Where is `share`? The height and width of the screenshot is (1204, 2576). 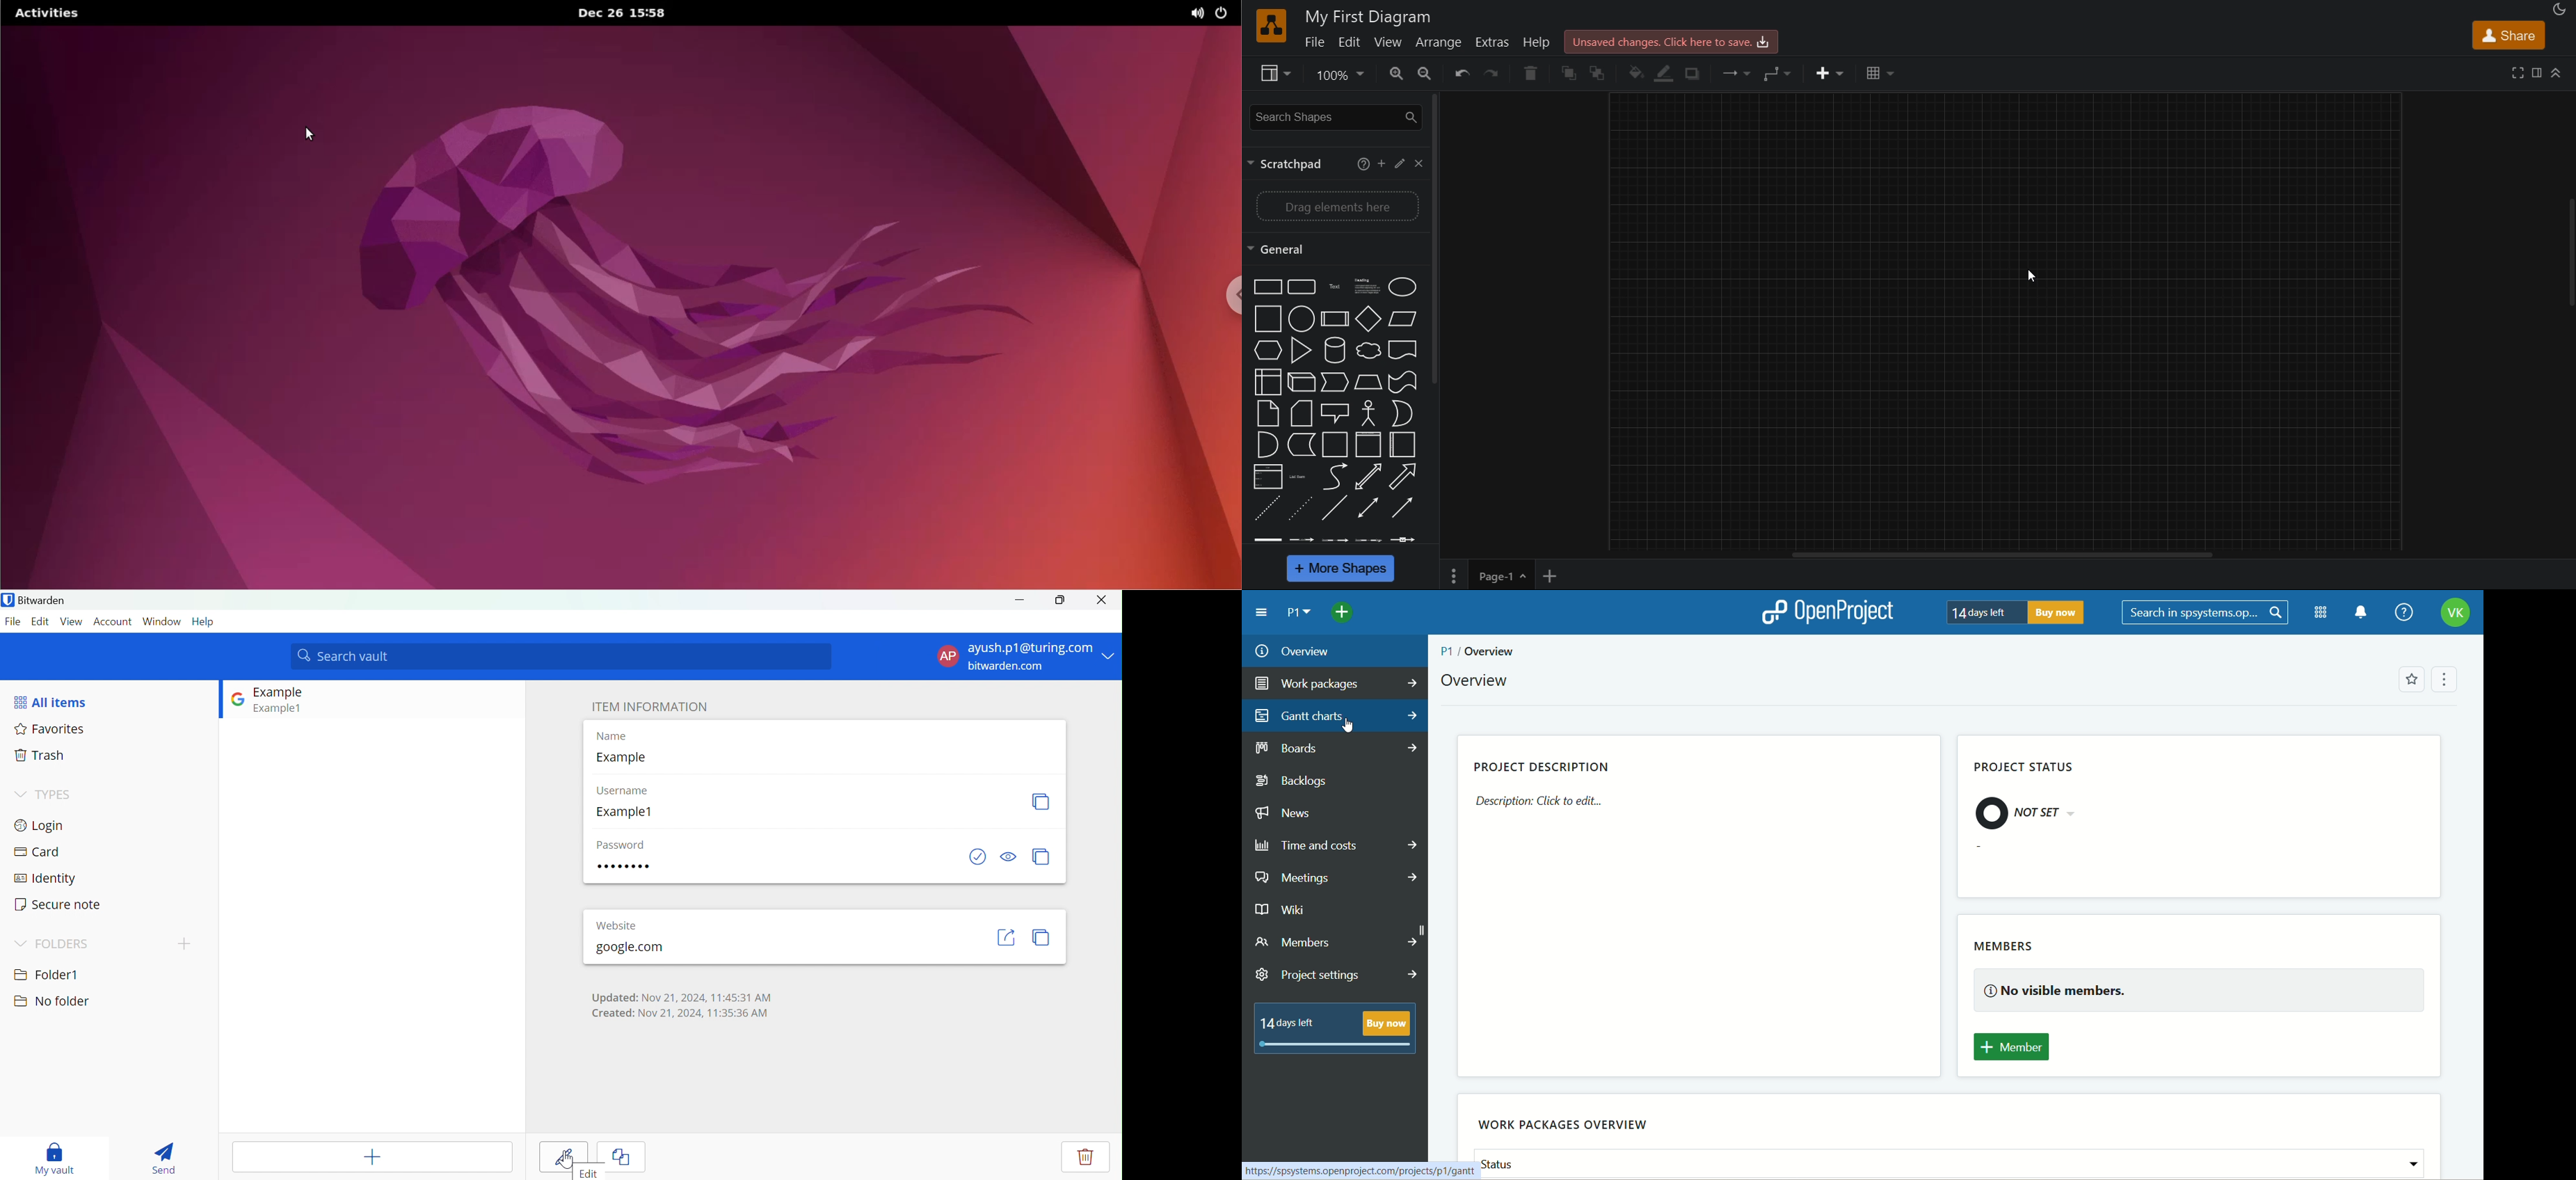 share is located at coordinates (2509, 37).